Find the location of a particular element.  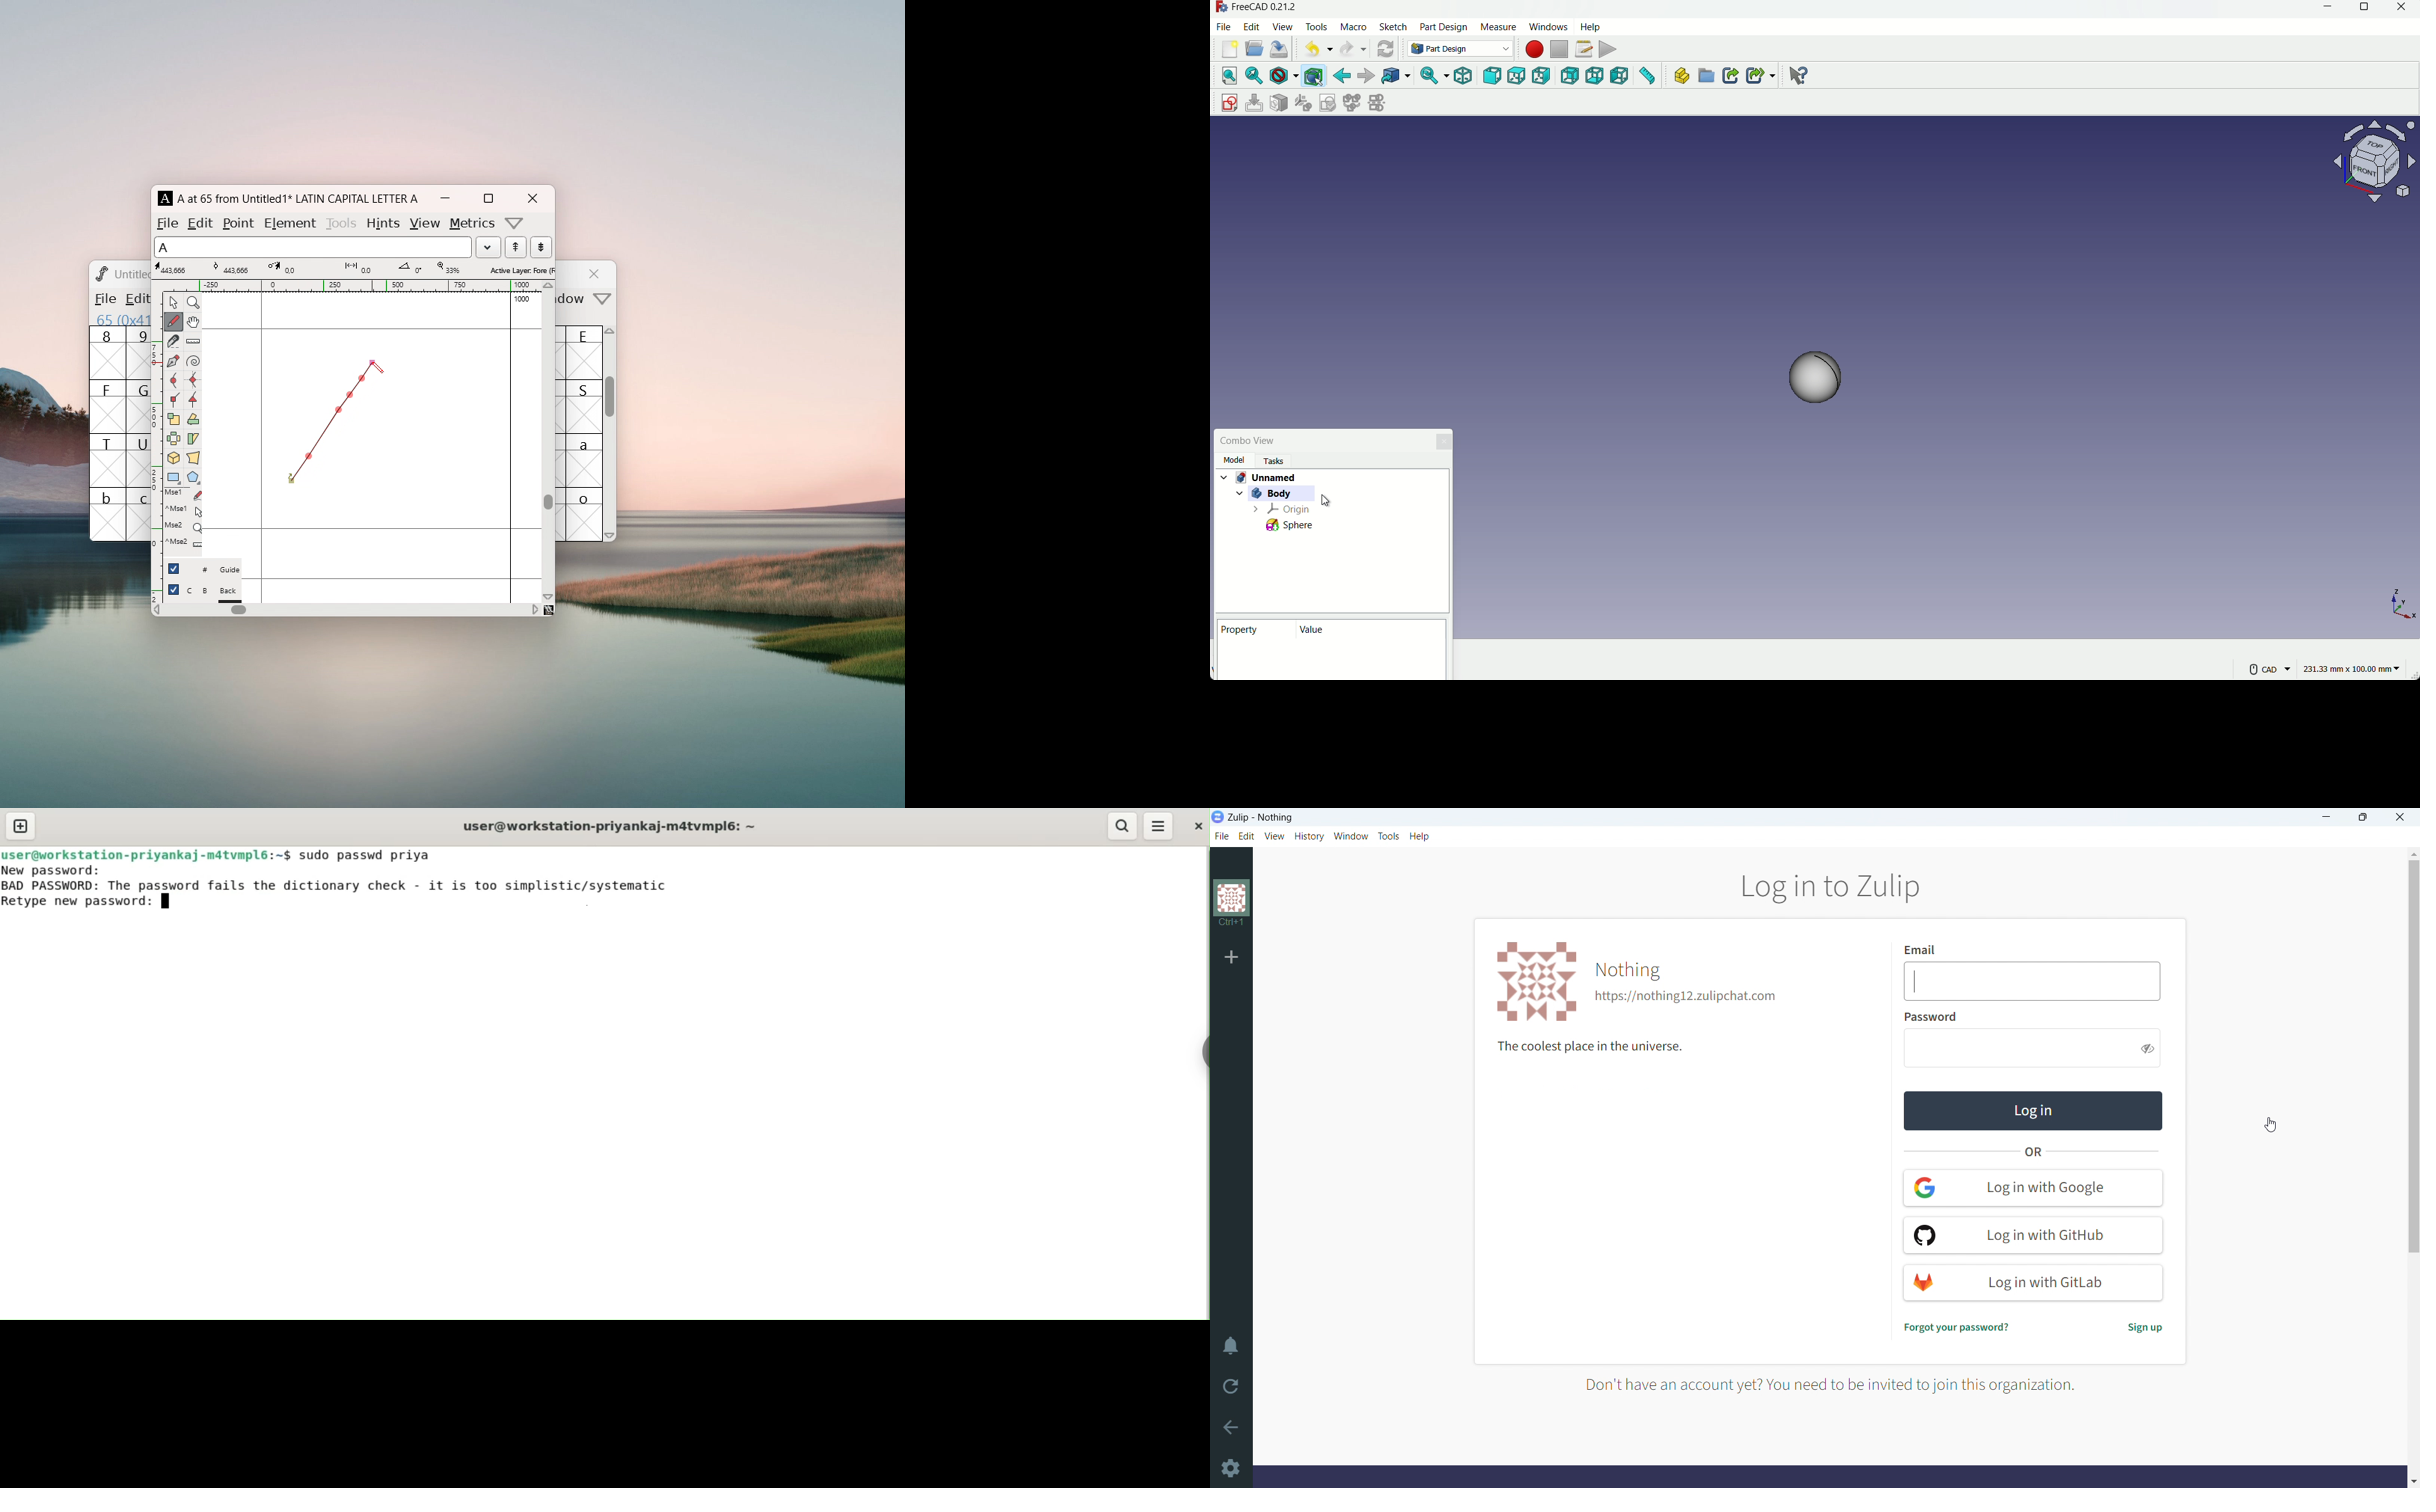

retype new password: is located at coordinates (77, 903).